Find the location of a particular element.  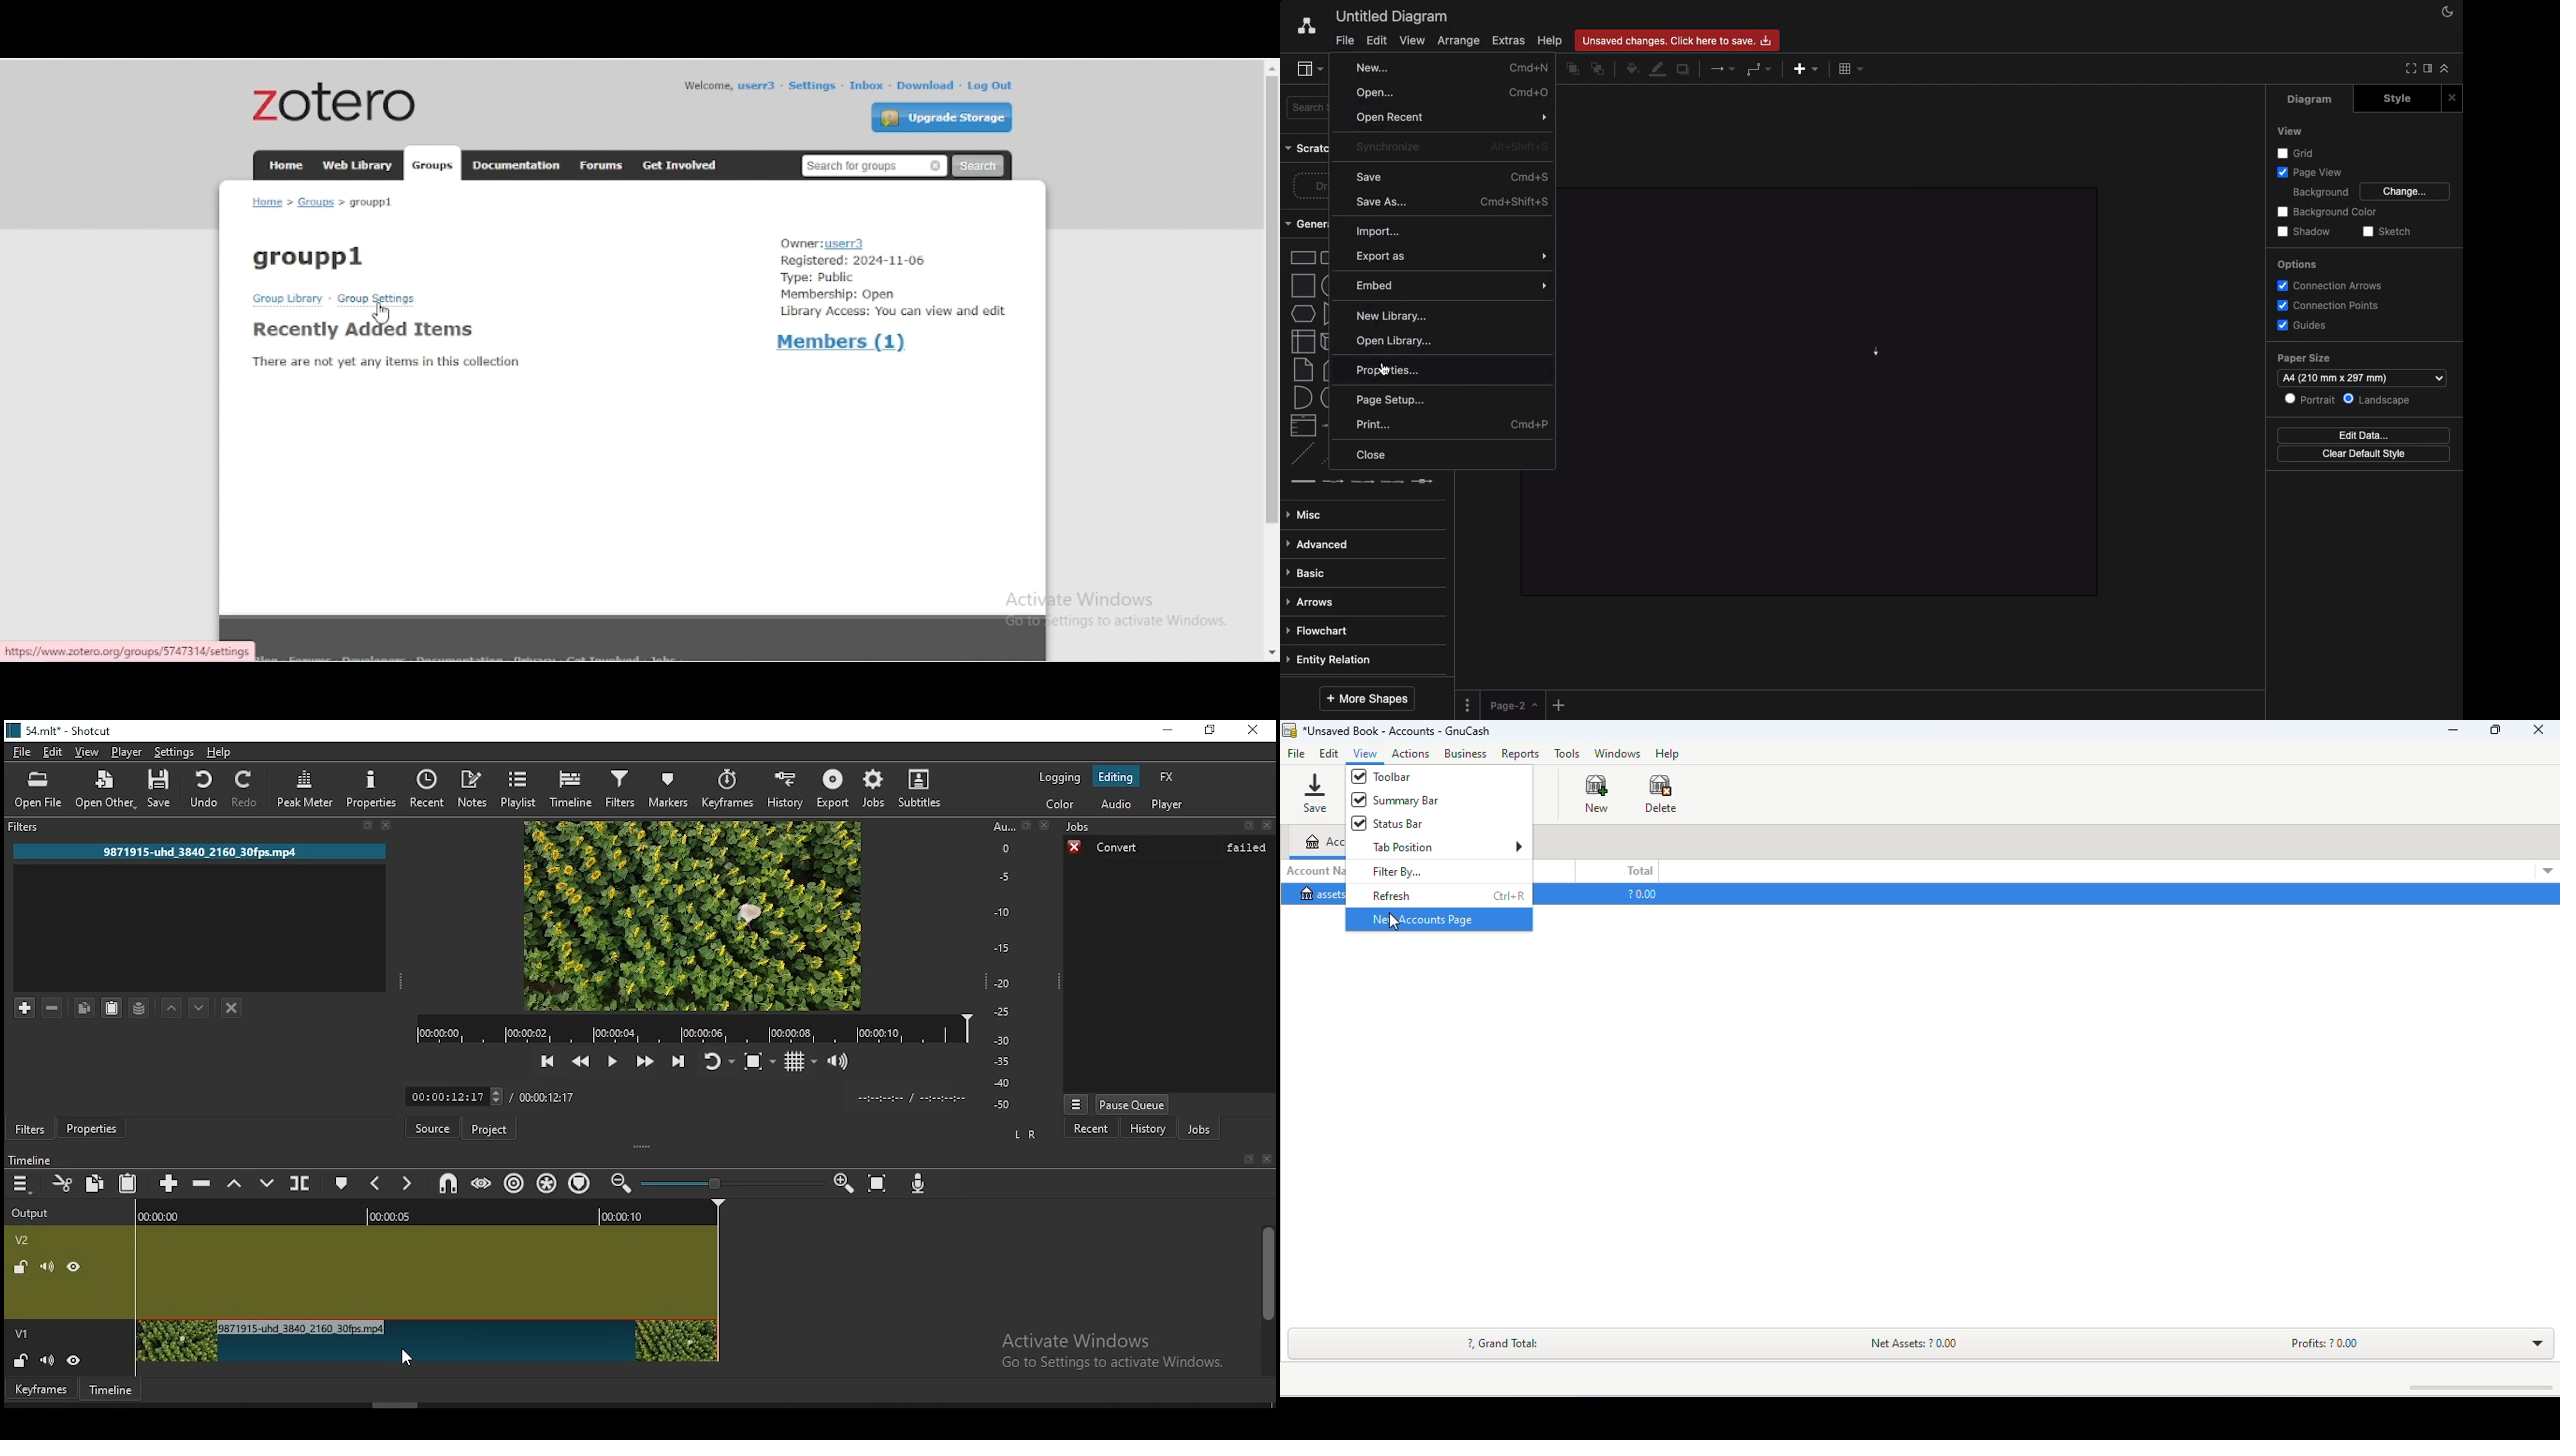

icon and file name is located at coordinates (63, 730).